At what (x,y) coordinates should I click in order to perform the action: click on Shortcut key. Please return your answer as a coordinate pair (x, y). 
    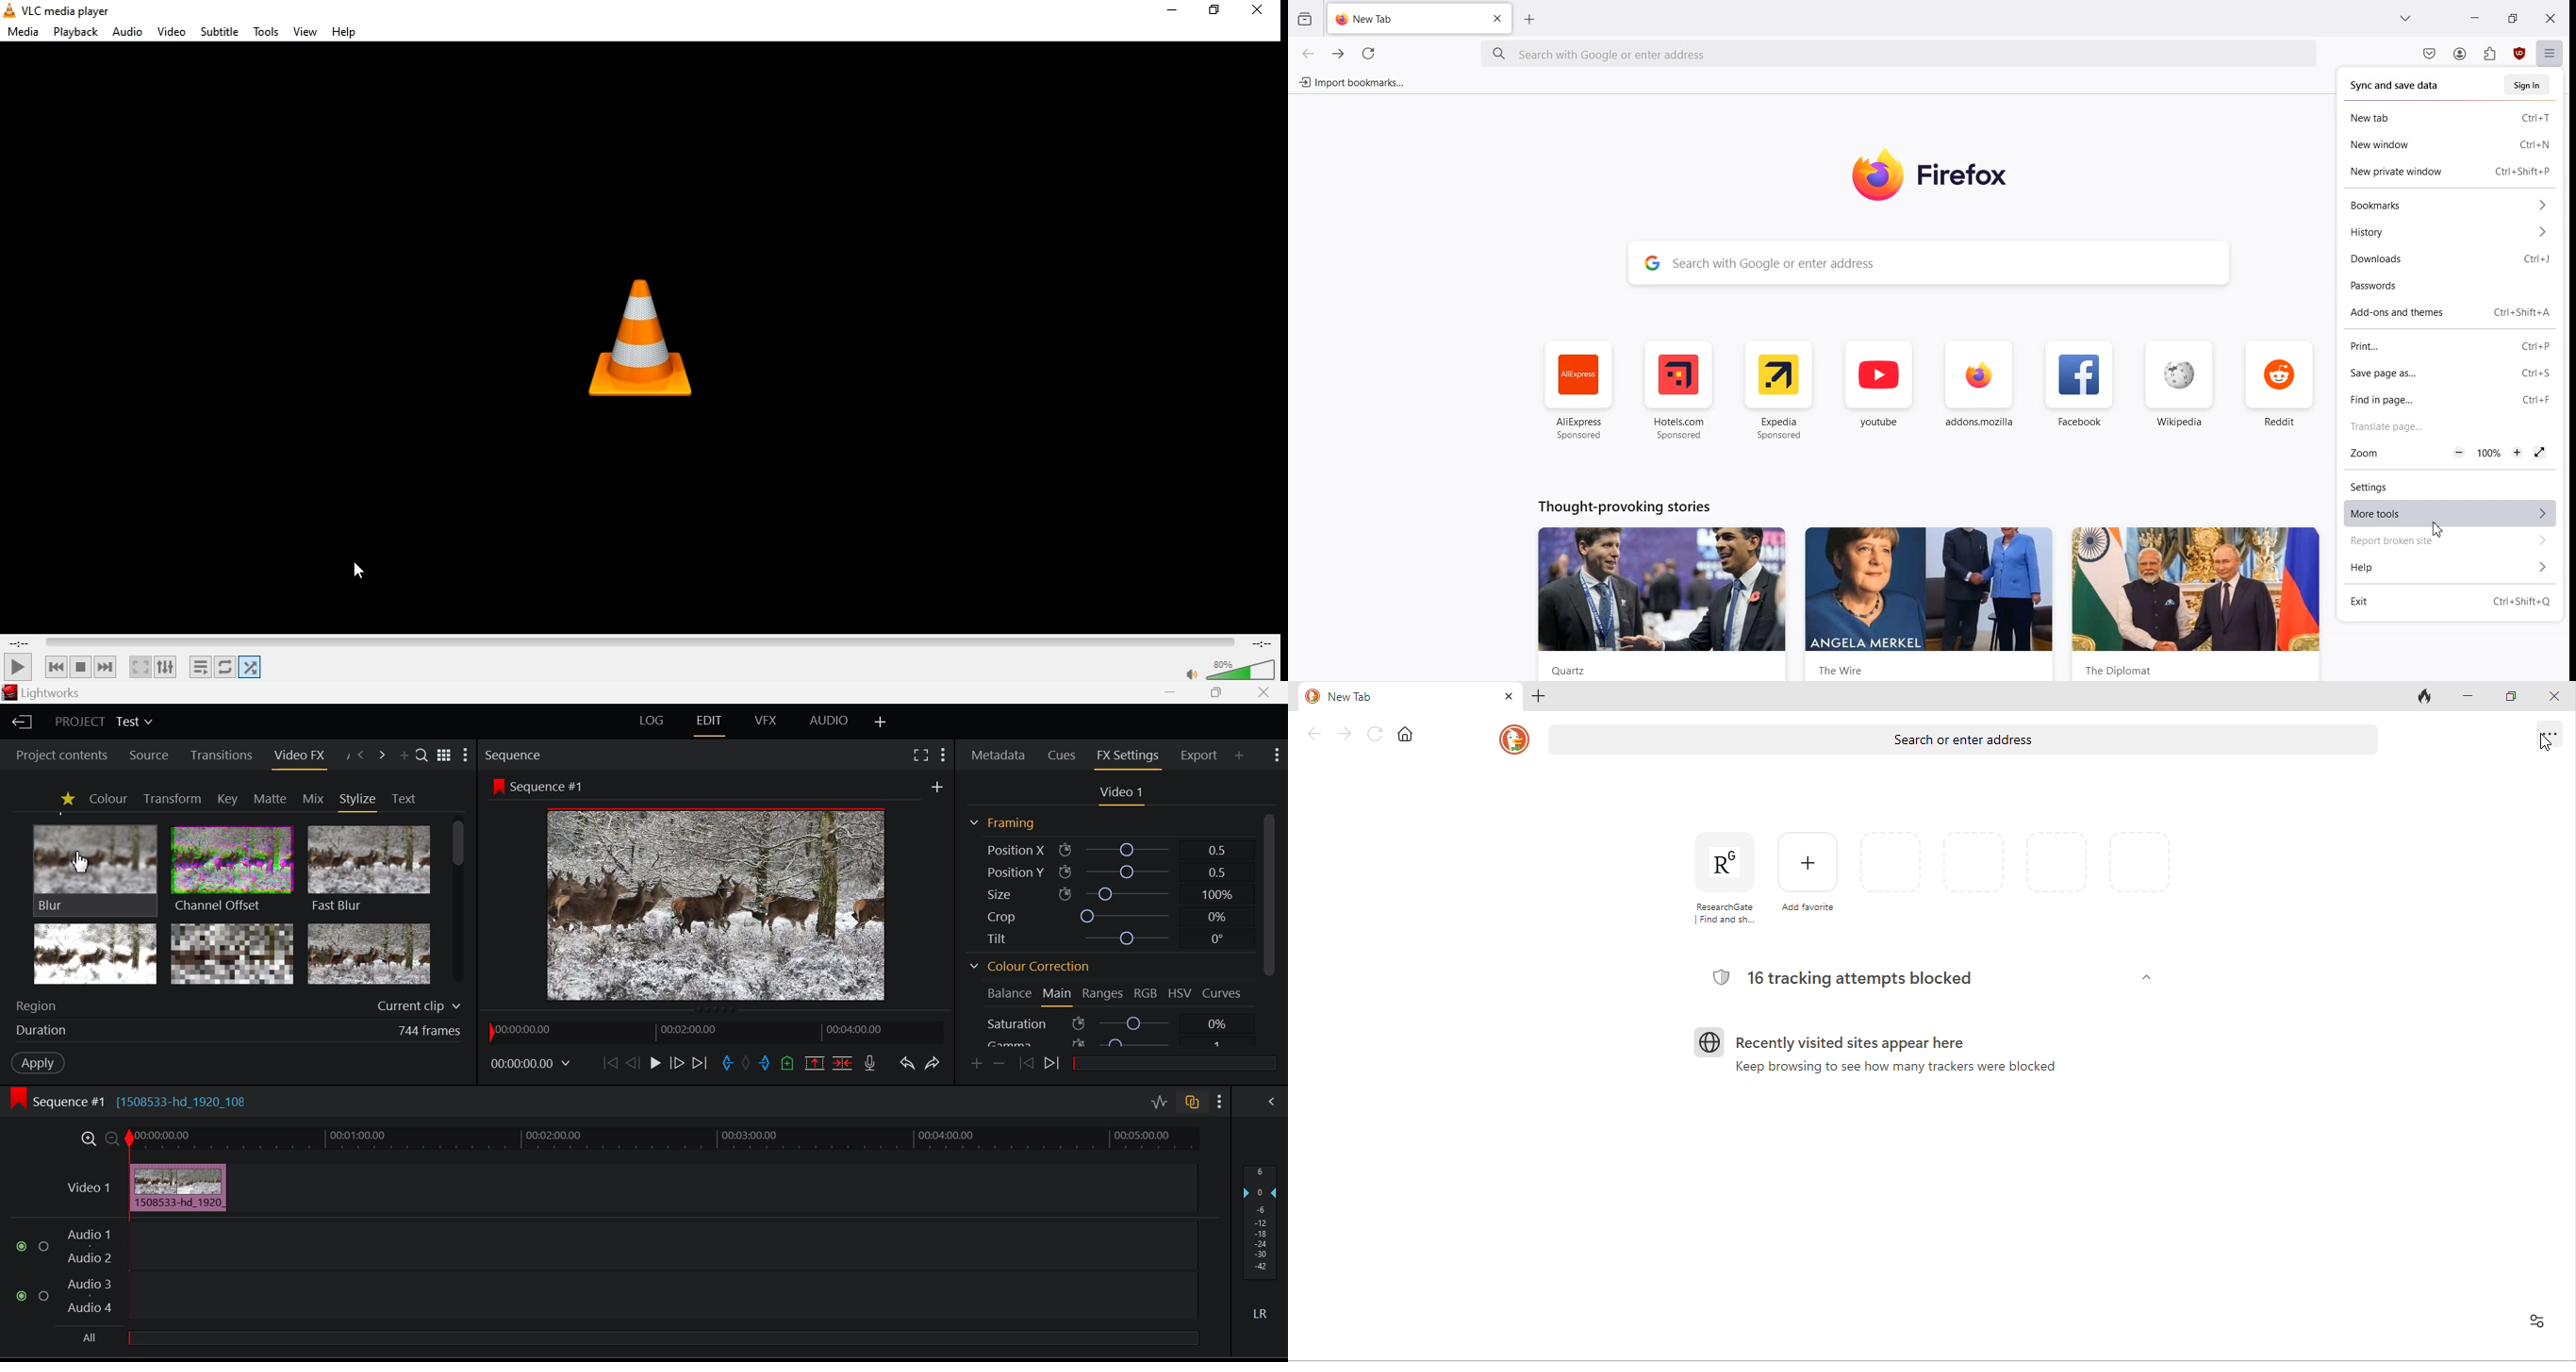
    Looking at the image, I should click on (2521, 313).